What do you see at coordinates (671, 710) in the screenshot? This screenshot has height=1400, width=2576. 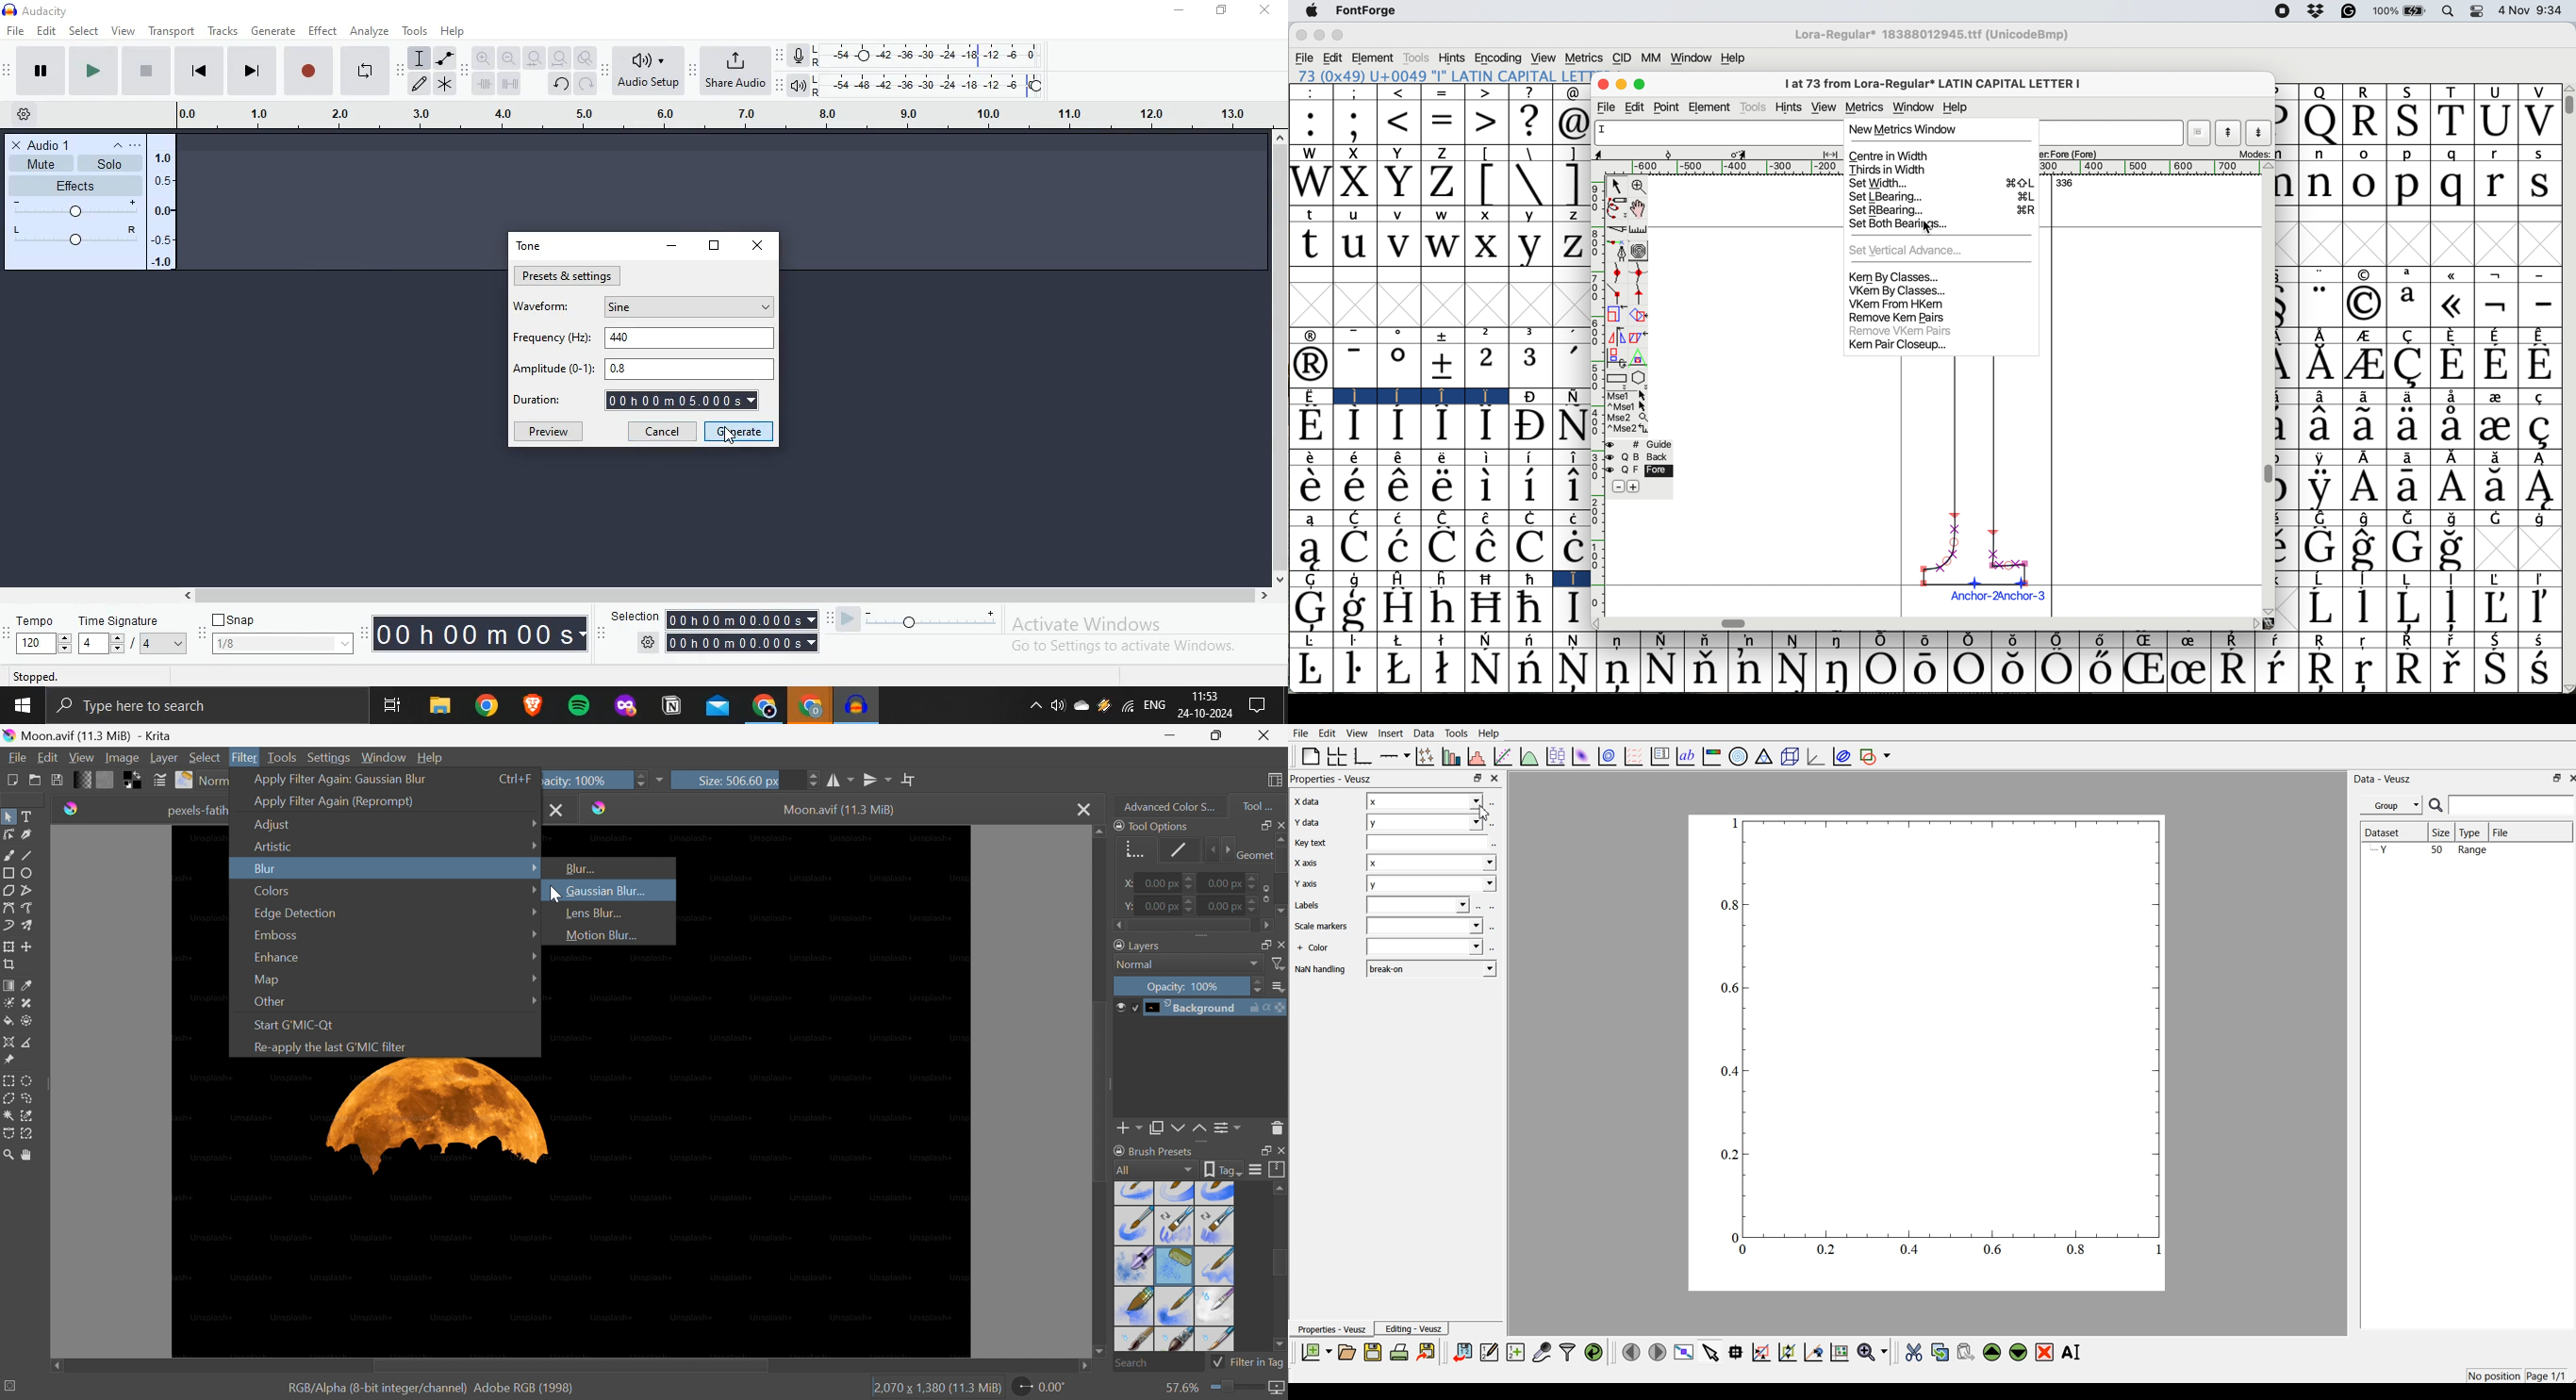 I see `Notion` at bounding box center [671, 710].